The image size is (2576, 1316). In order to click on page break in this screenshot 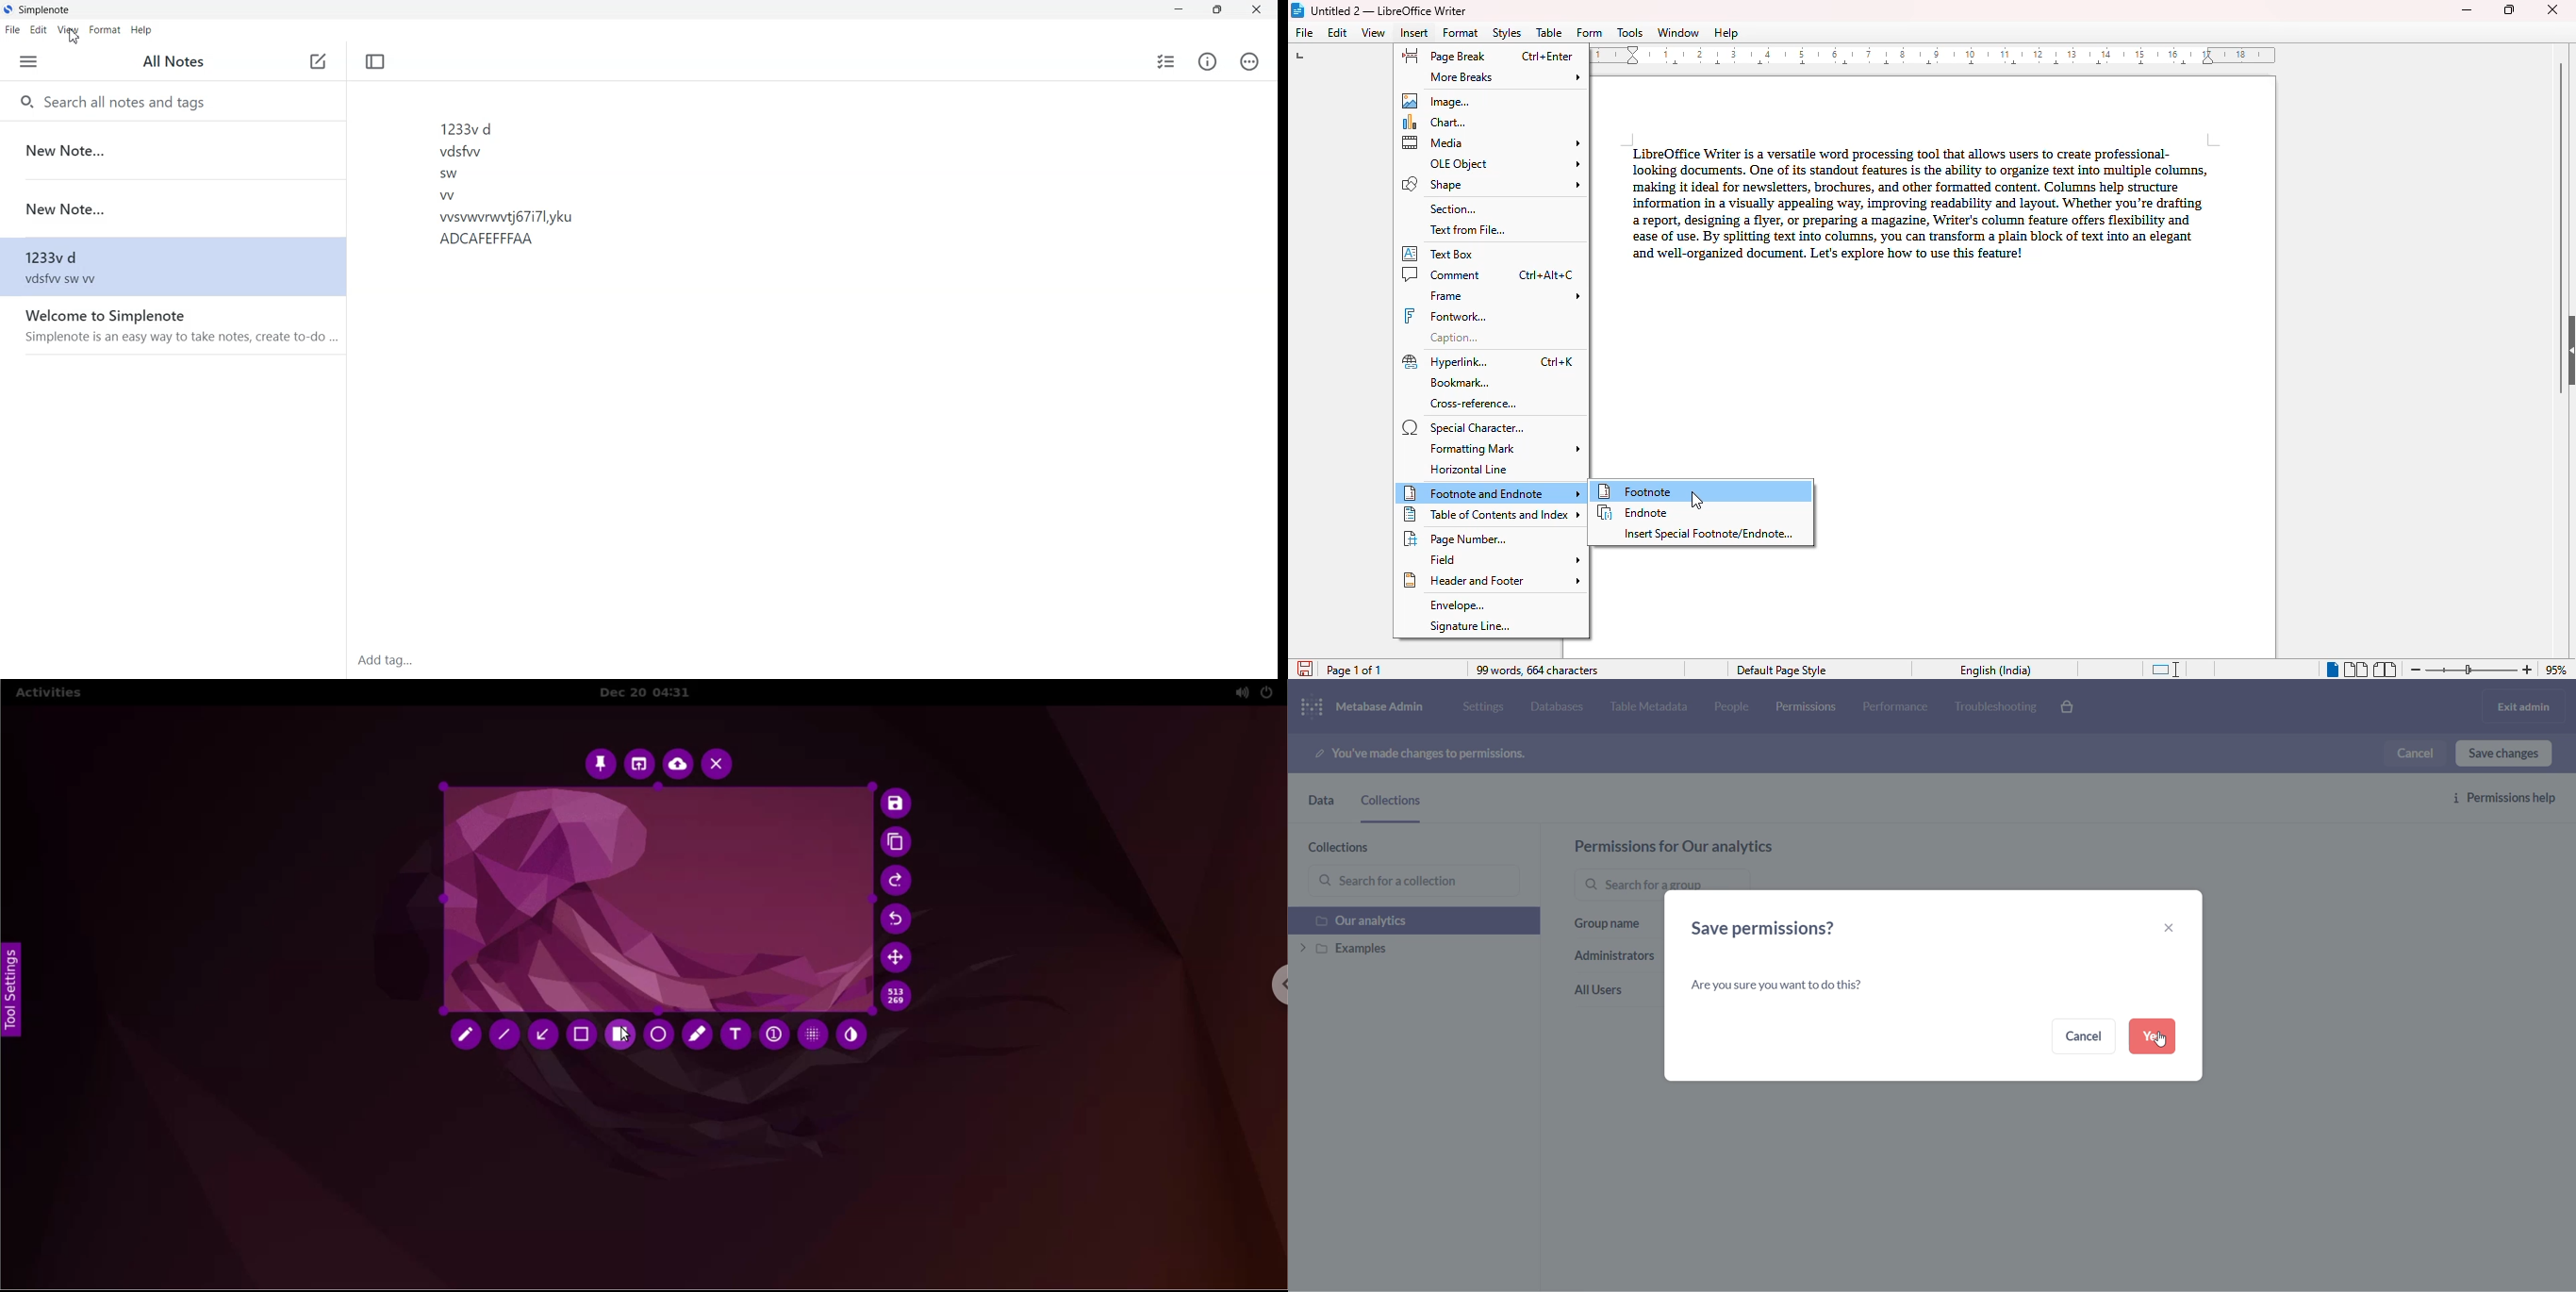, I will do `click(1488, 57)`.